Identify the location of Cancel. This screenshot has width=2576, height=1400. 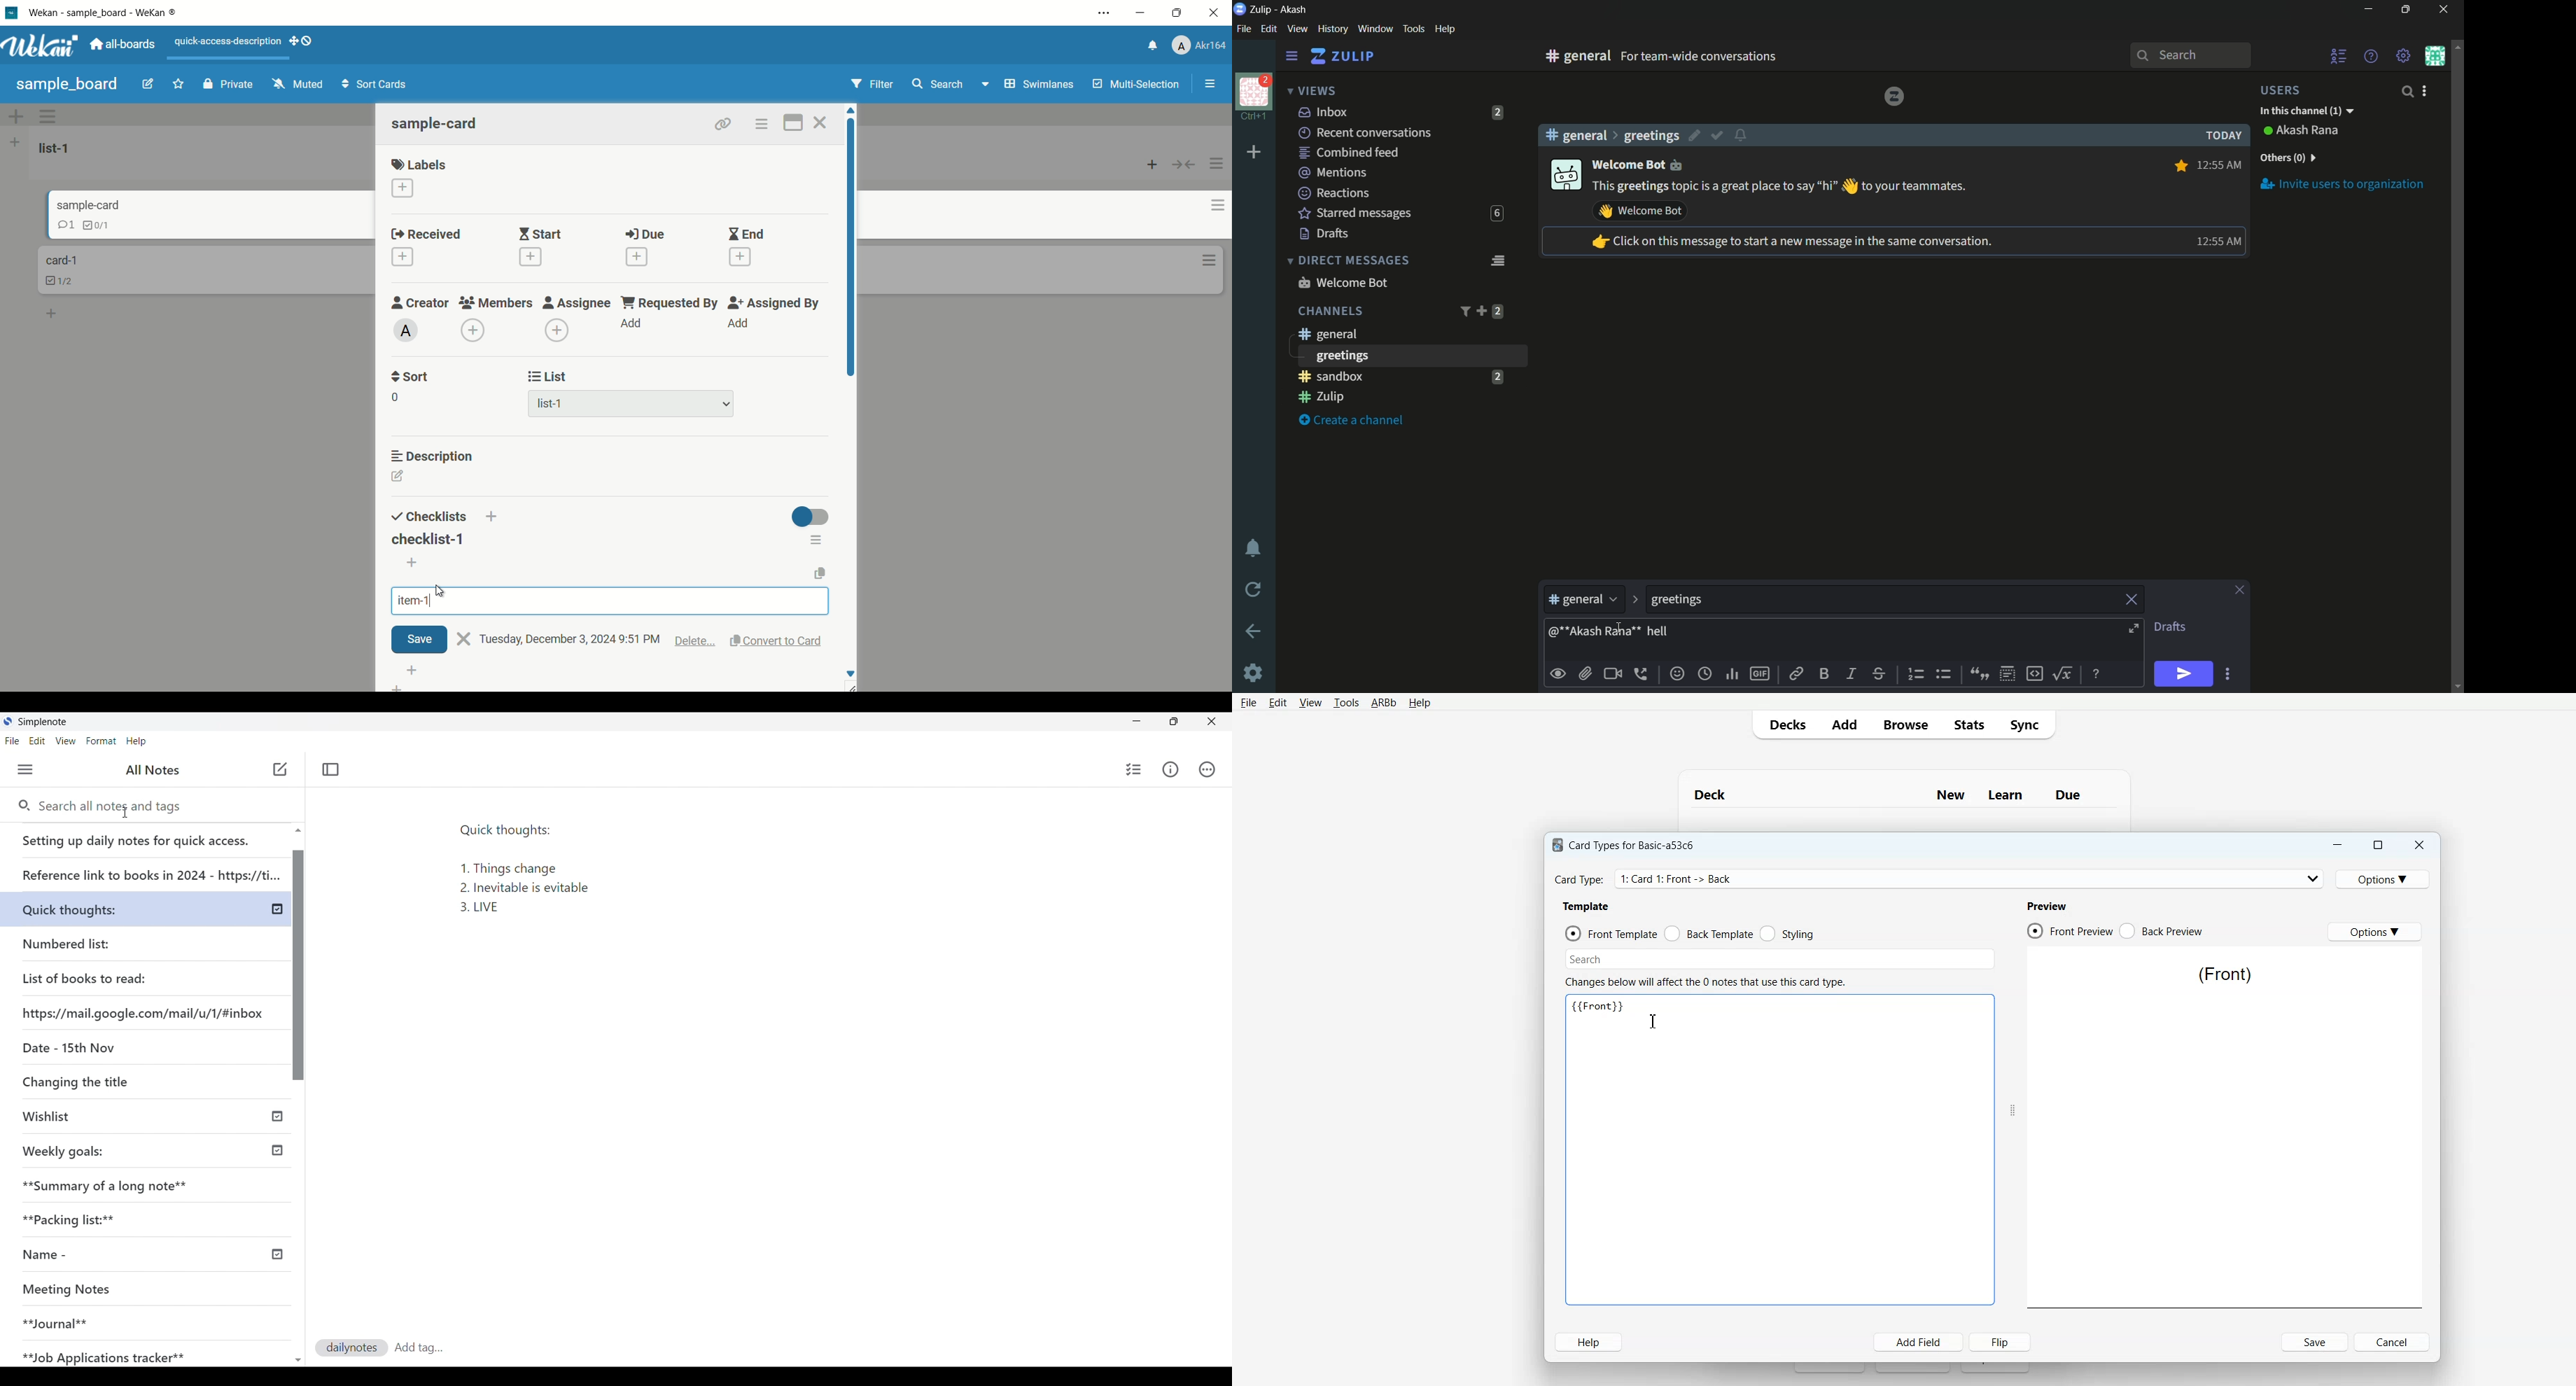
(2394, 1341).